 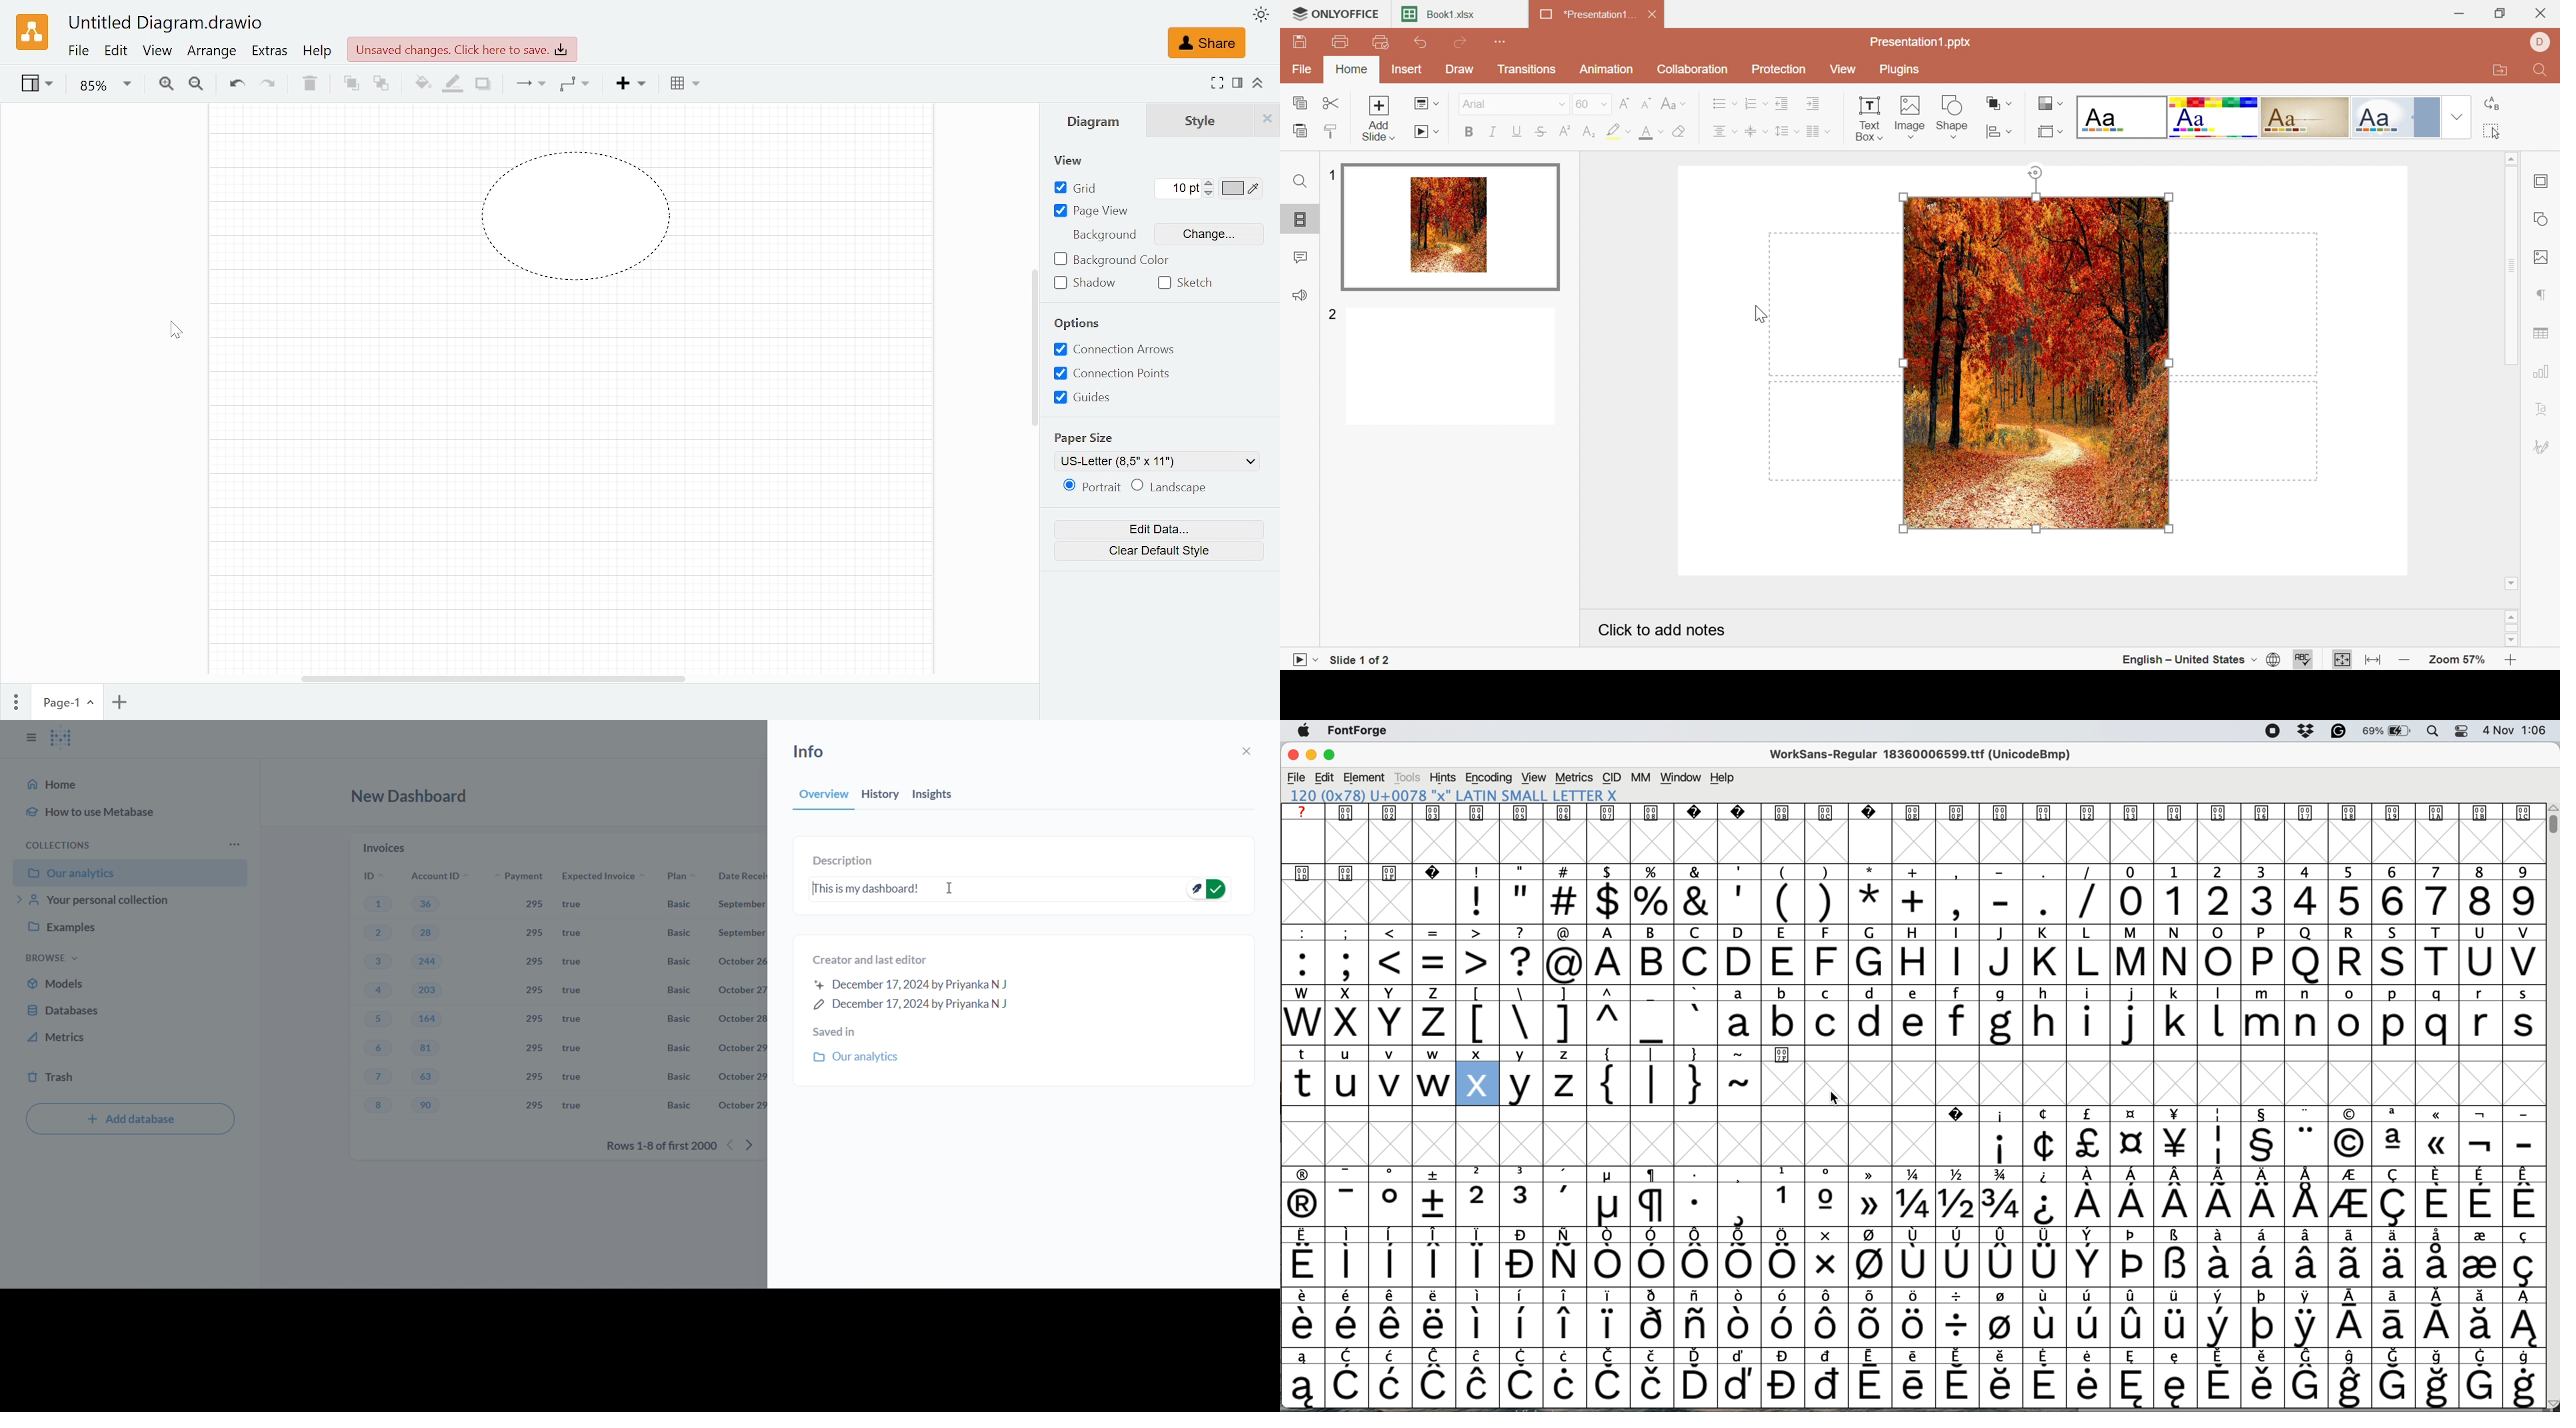 I want to click on Underline, so click(x=1517, y=131).